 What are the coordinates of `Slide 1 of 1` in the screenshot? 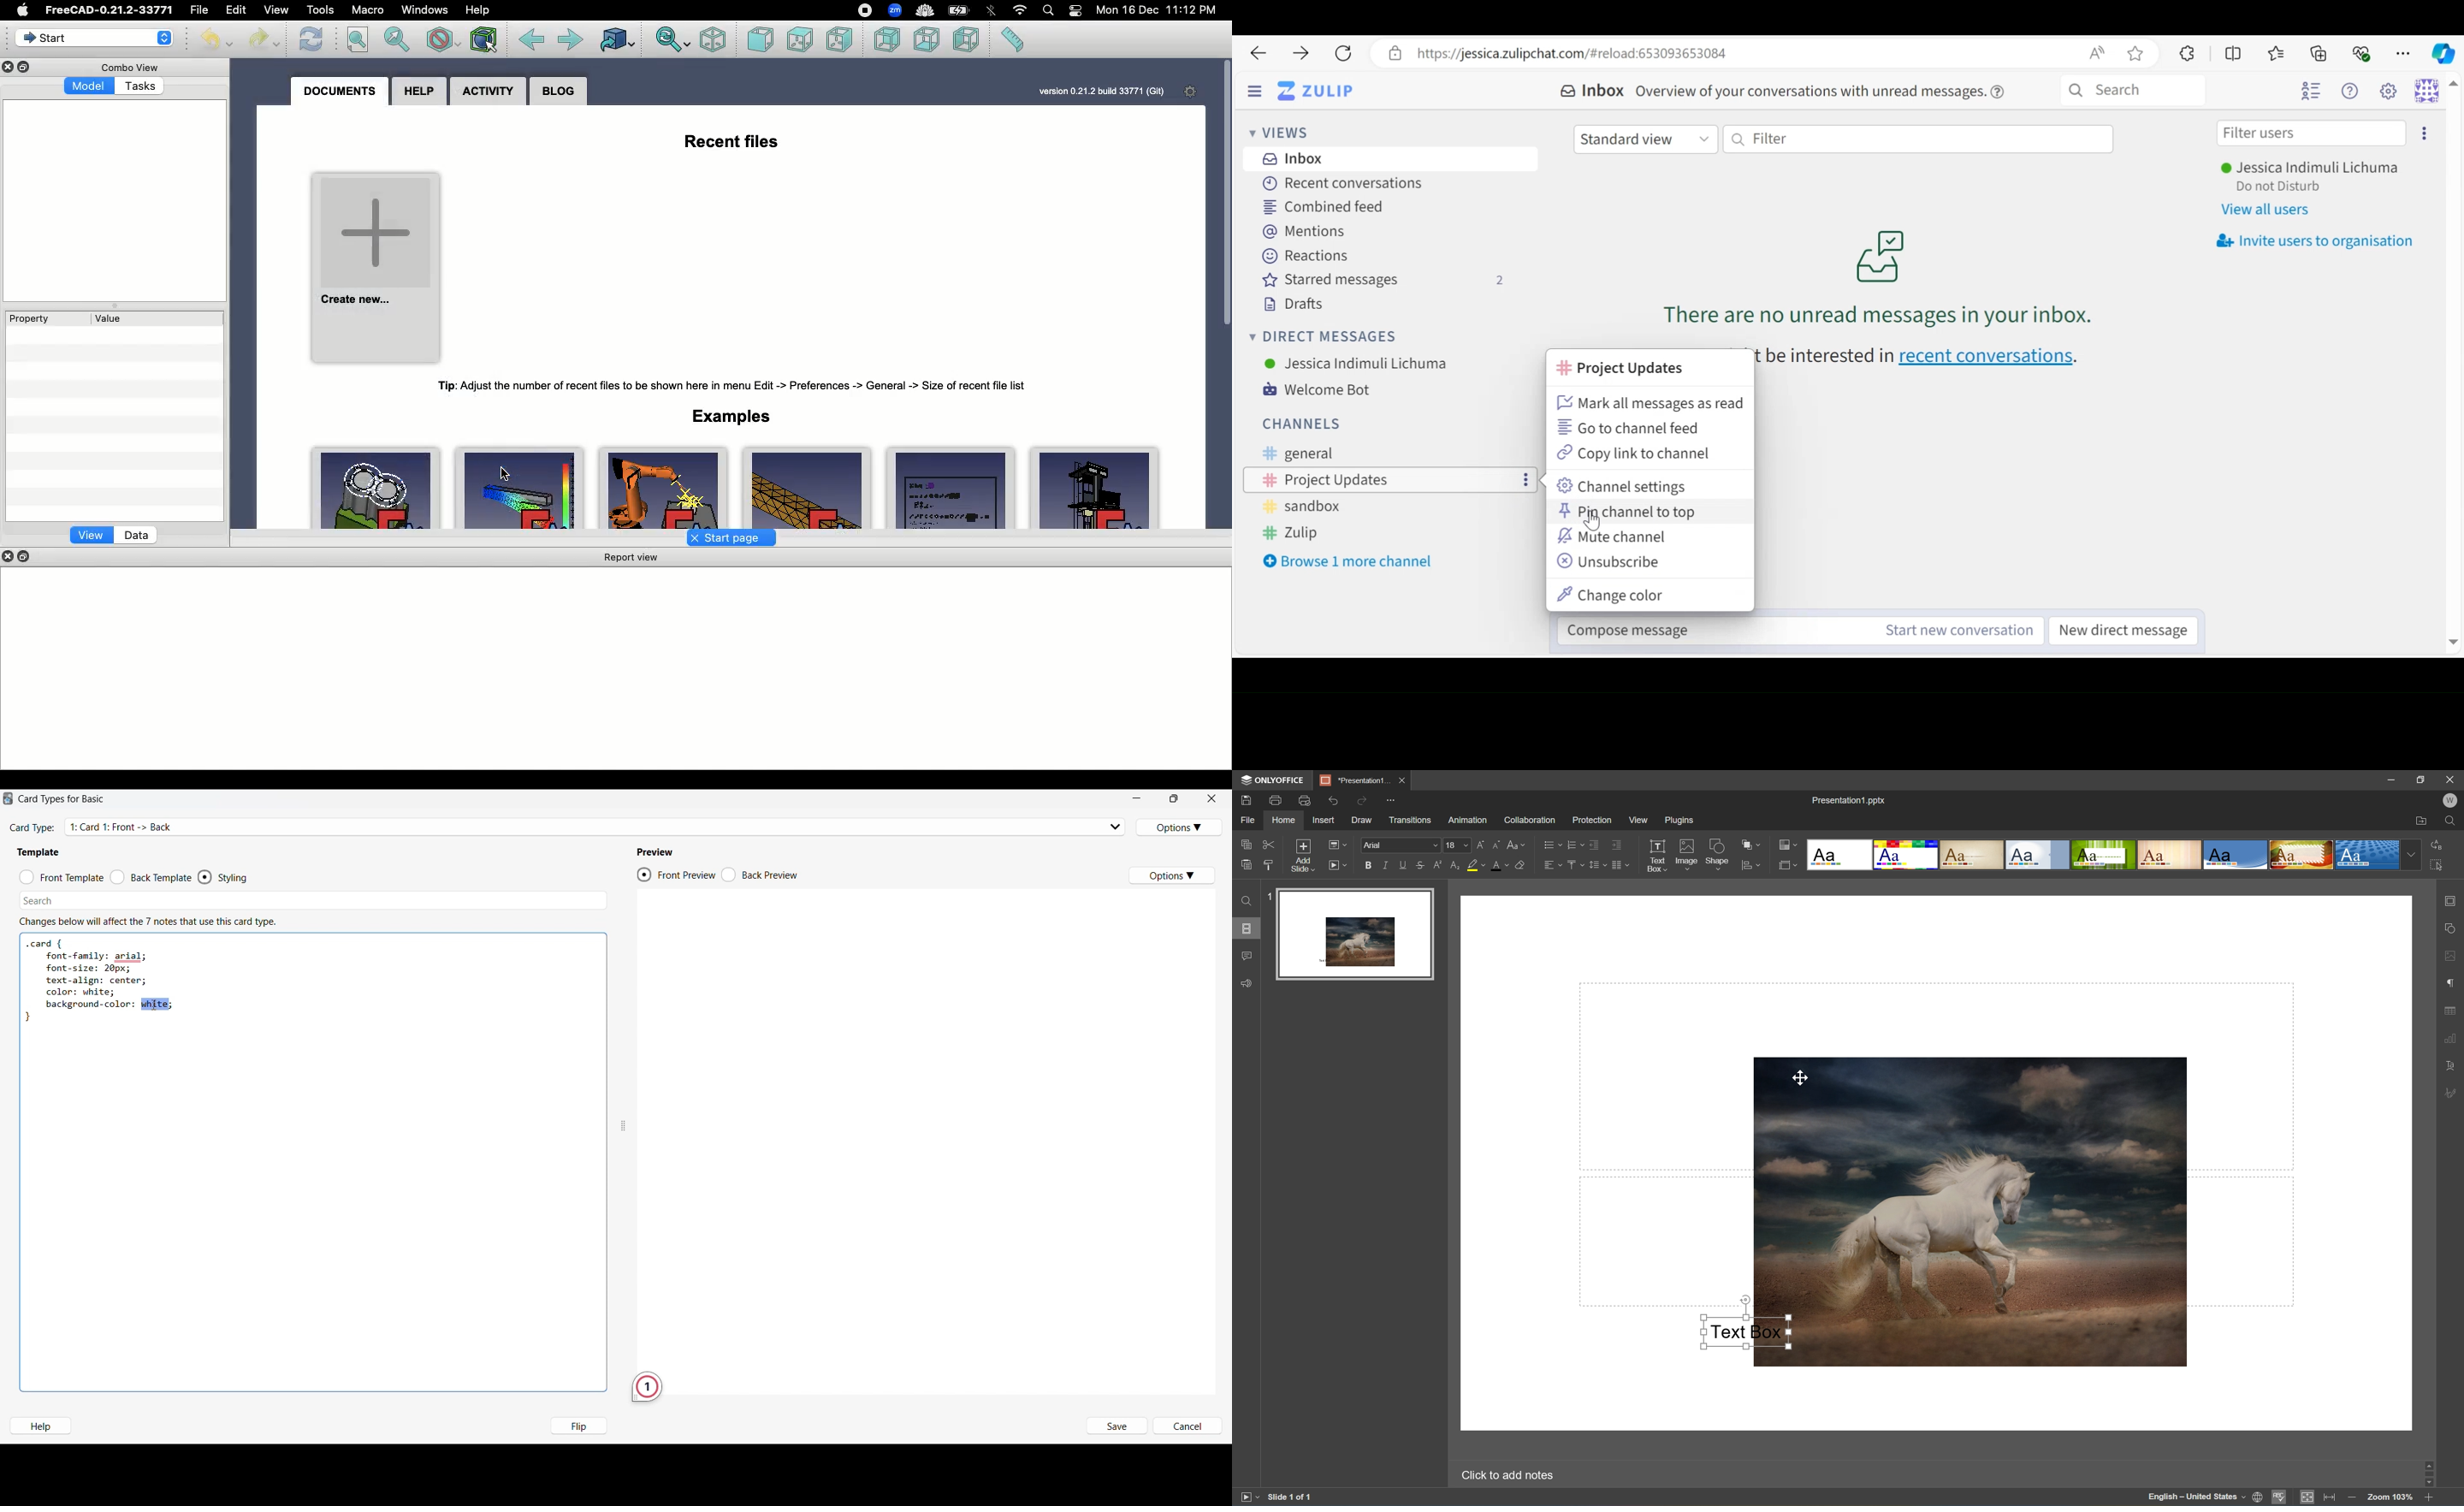 It's located at (1290, 1499).